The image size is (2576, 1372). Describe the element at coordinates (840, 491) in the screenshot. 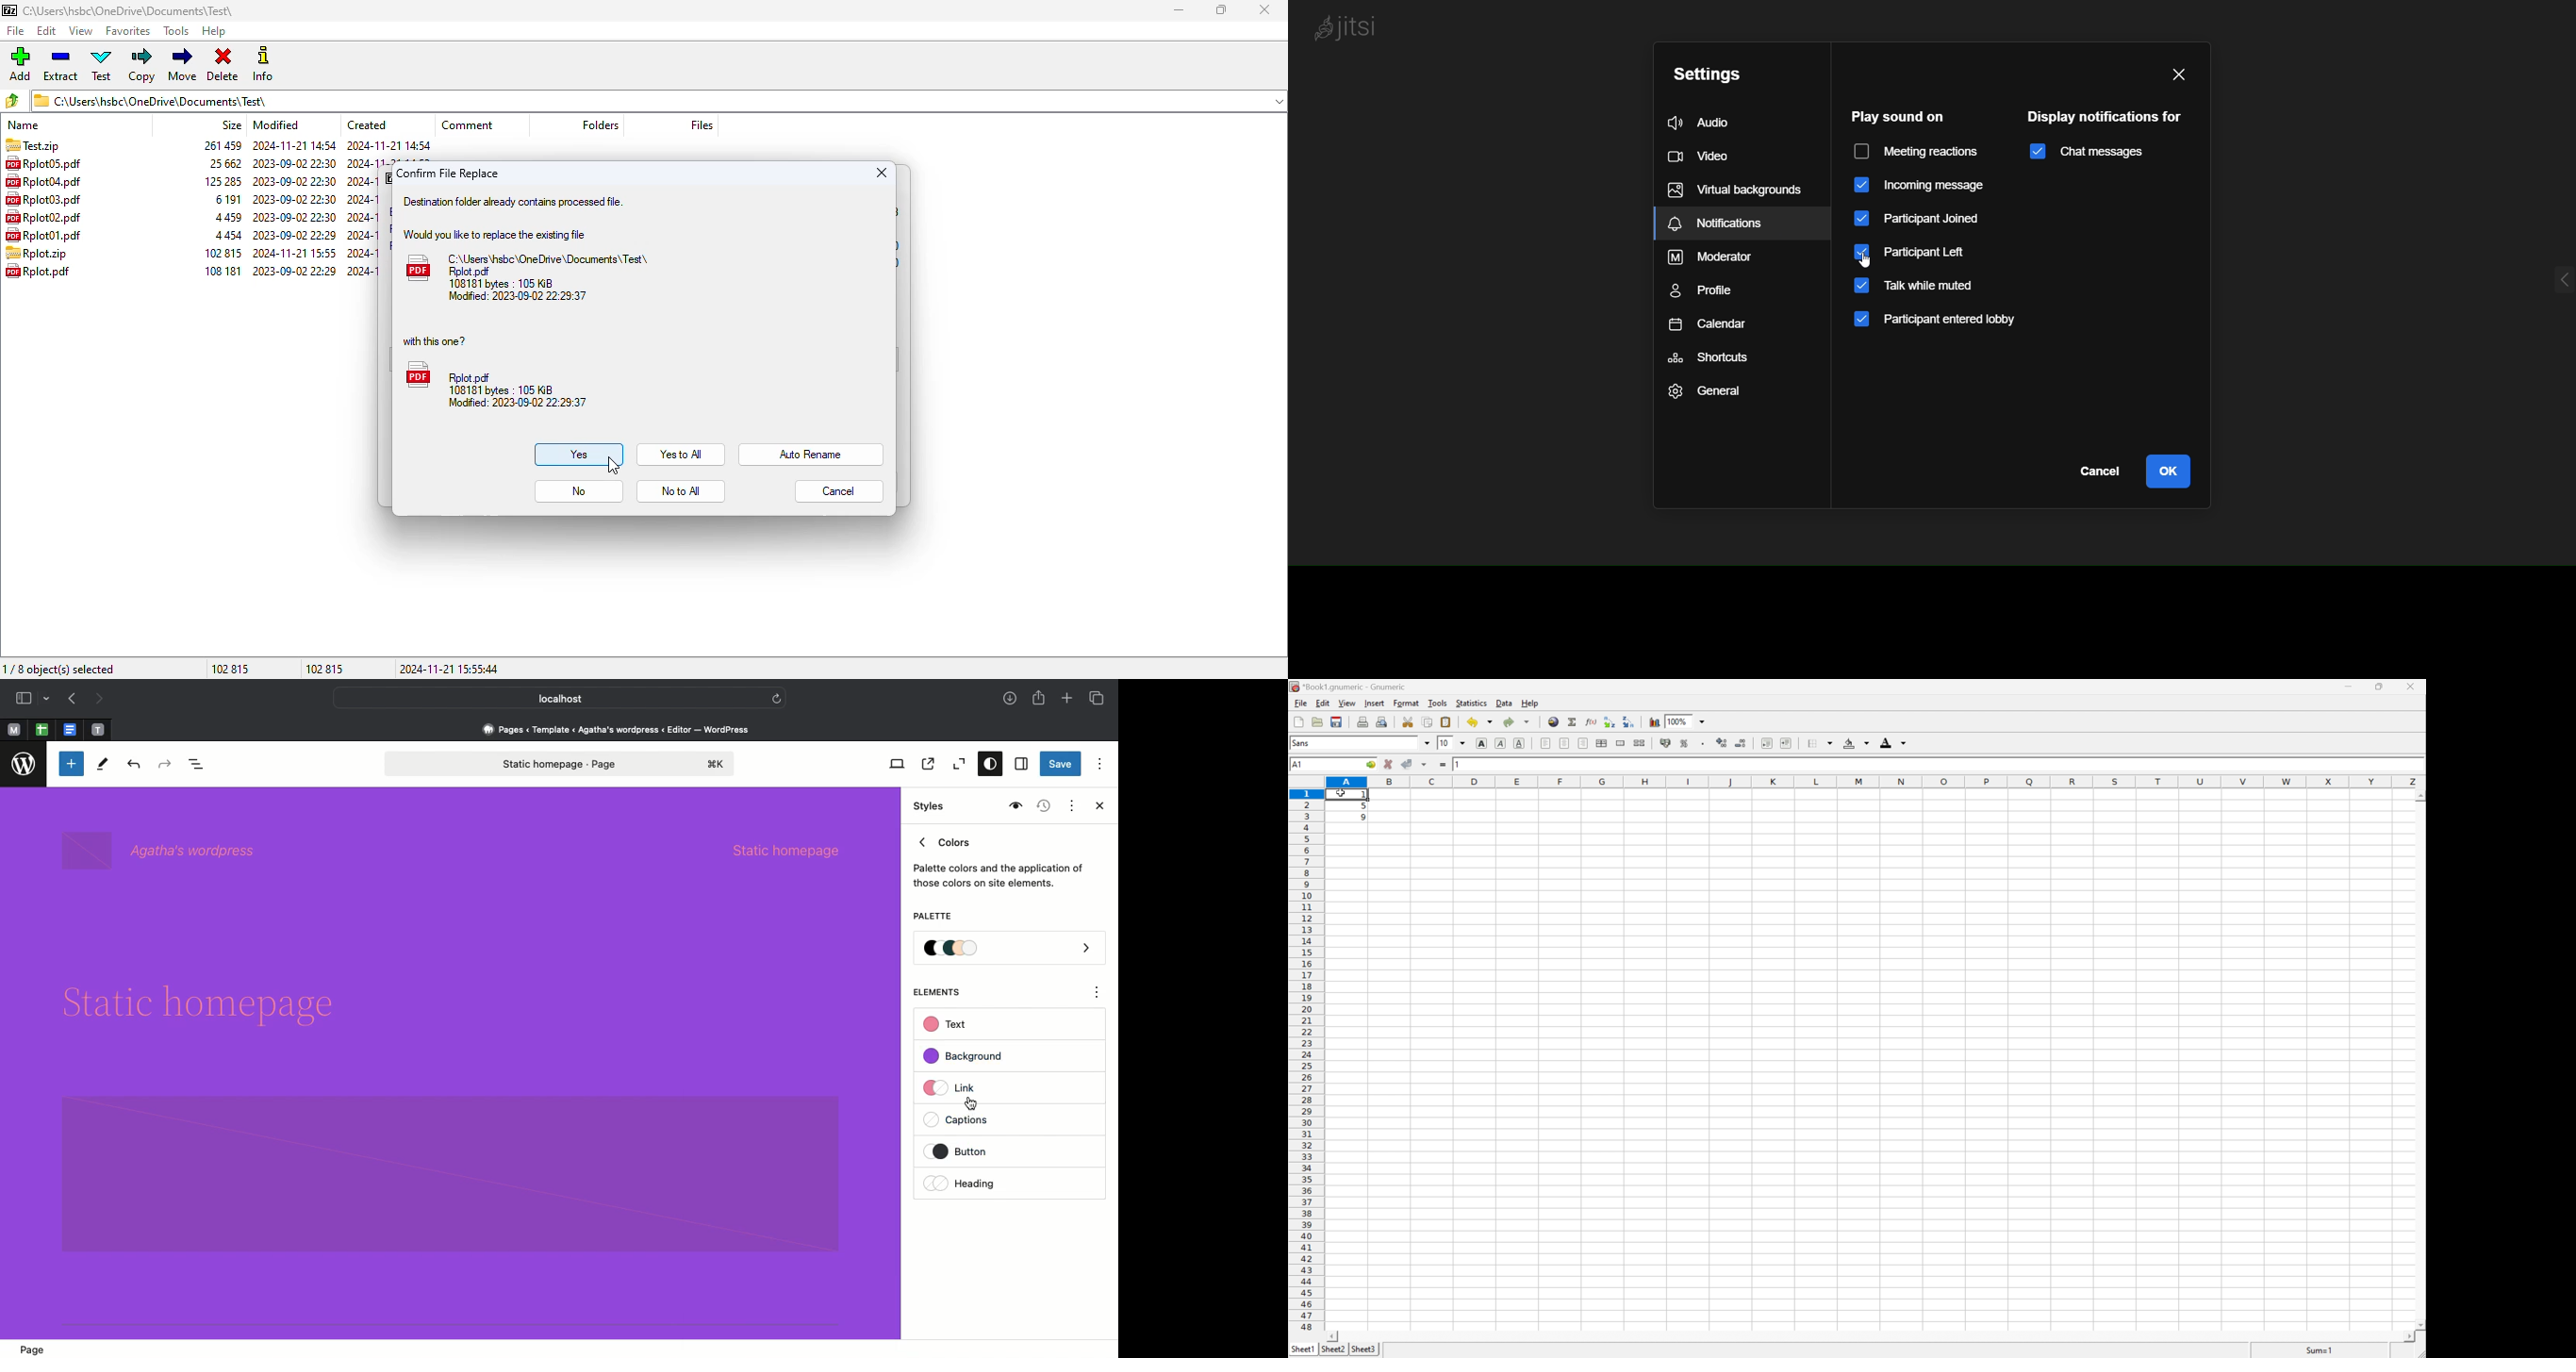

I see `cancel` at that location.